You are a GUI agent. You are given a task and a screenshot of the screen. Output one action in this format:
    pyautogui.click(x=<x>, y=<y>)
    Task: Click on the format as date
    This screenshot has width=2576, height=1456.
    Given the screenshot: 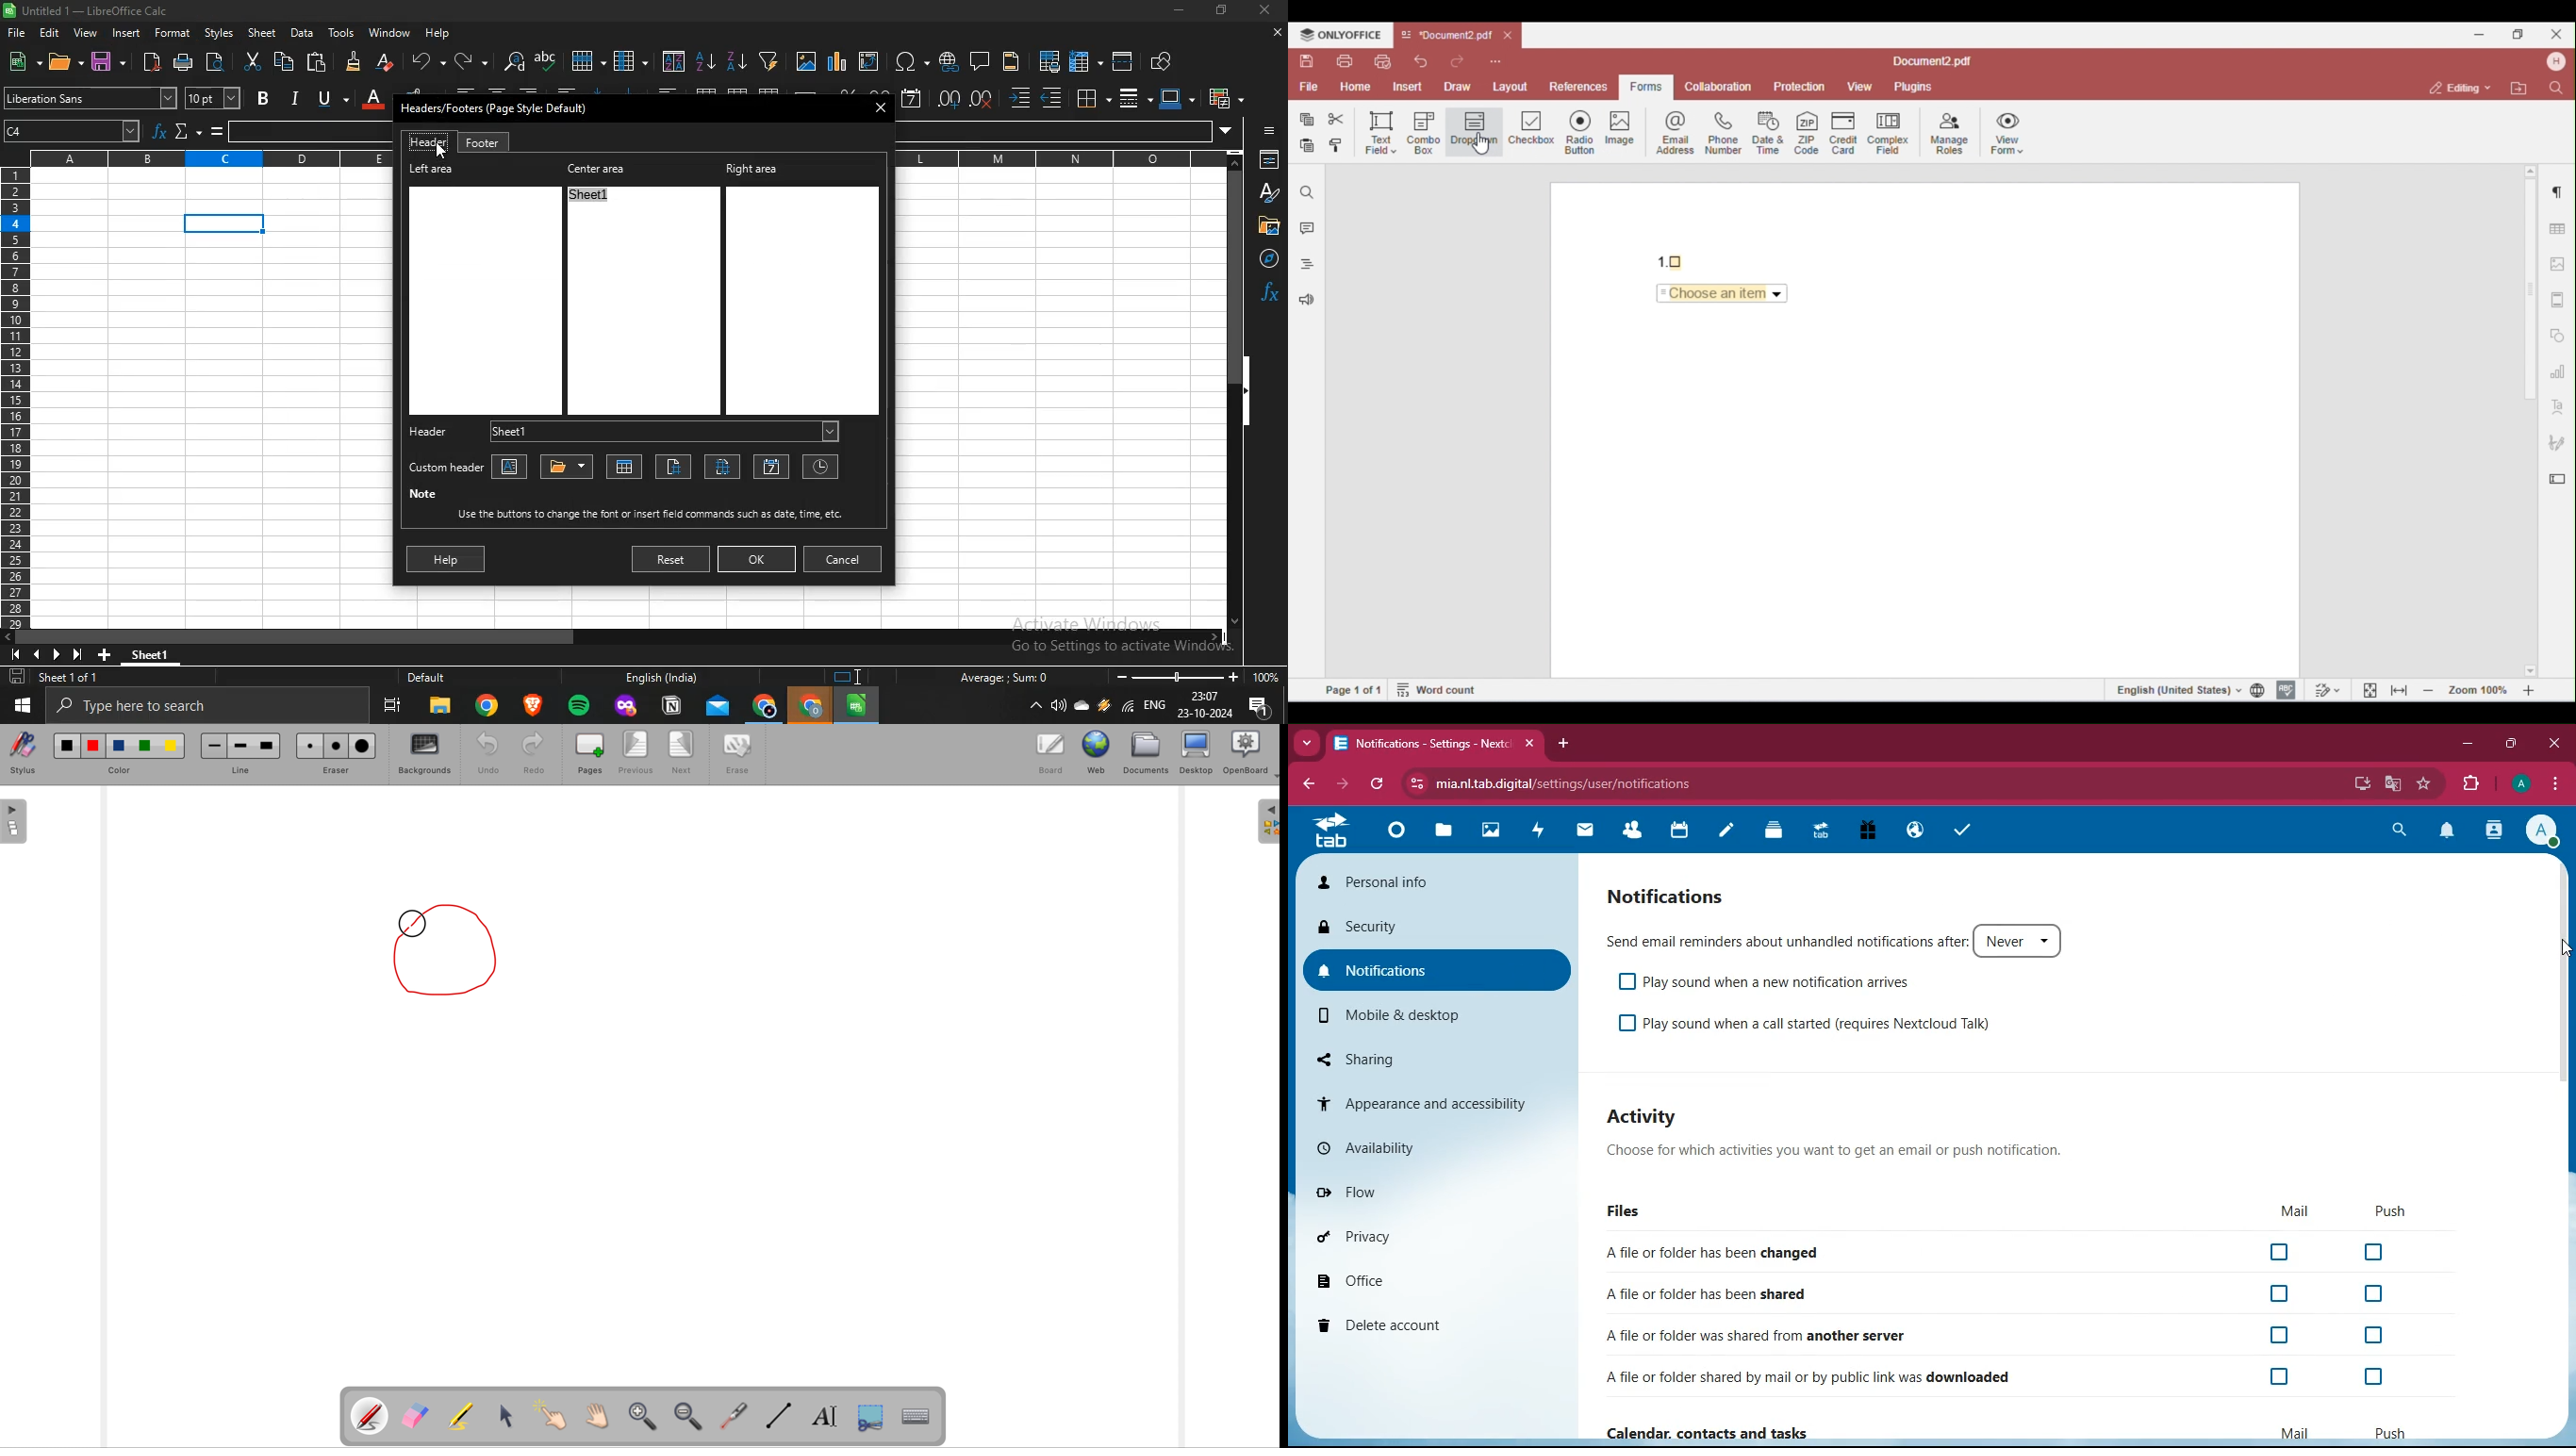 What is the action you would take?
    pyautogui.click(x=912, y=97)
    